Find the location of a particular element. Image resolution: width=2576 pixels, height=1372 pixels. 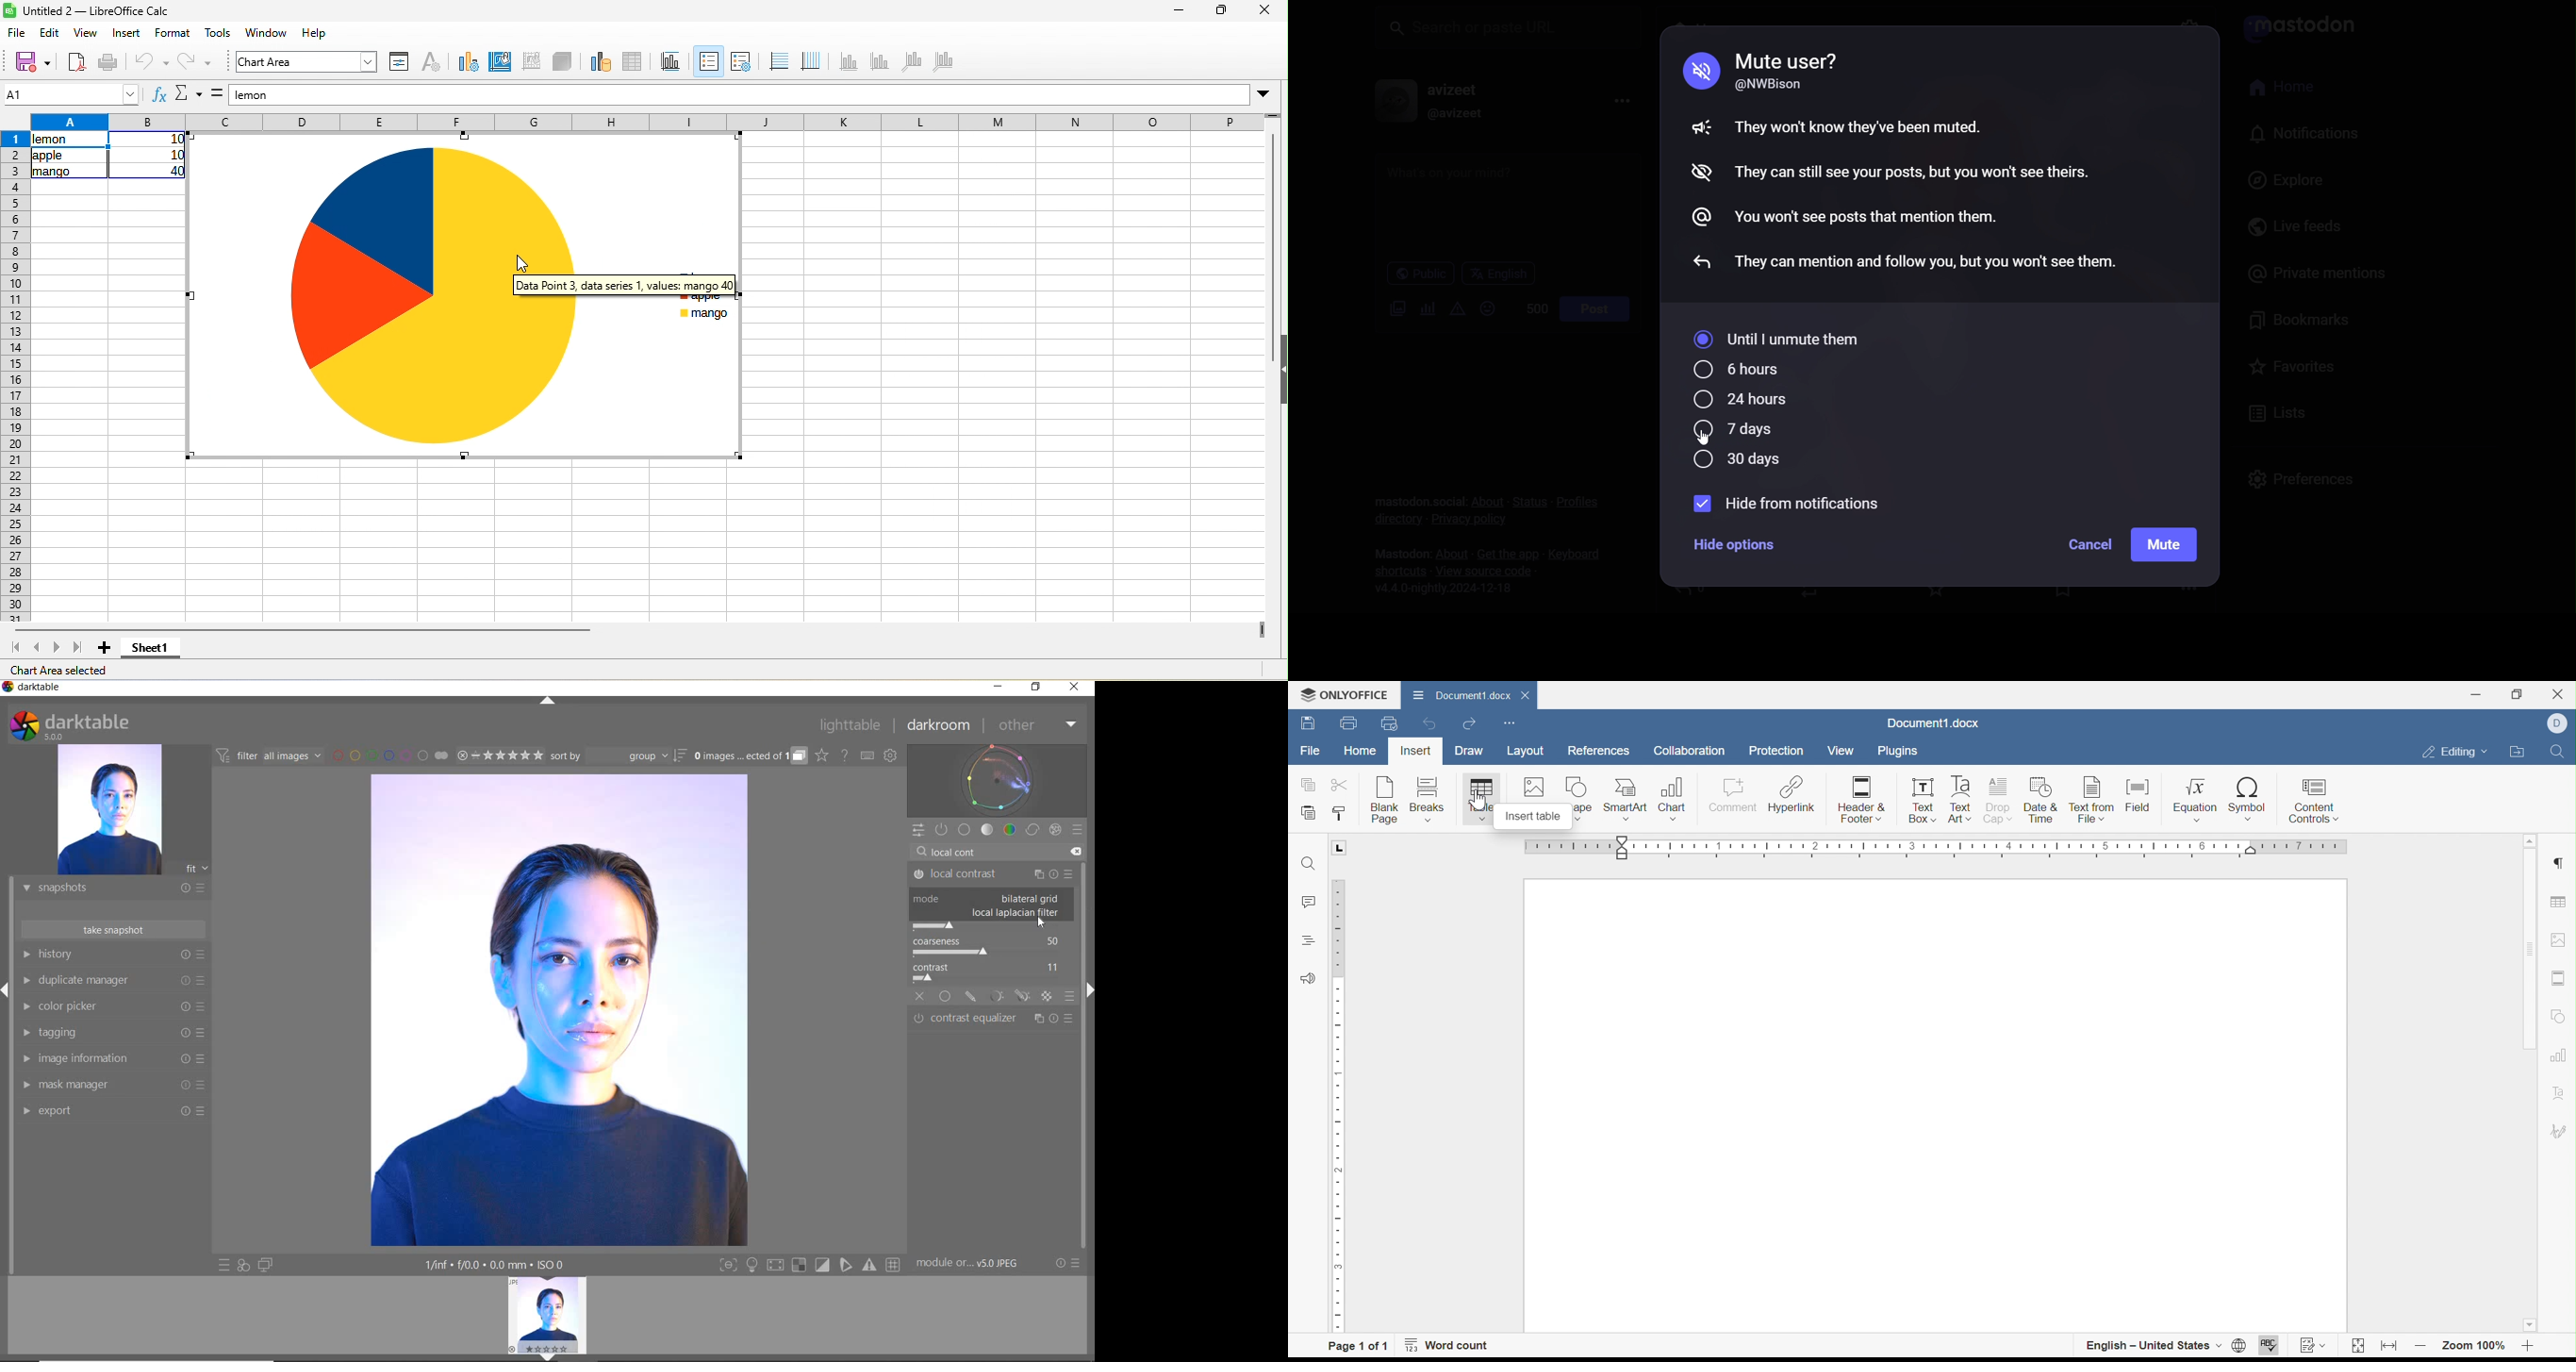

horizontal grid is located at coordinates (779, 63).